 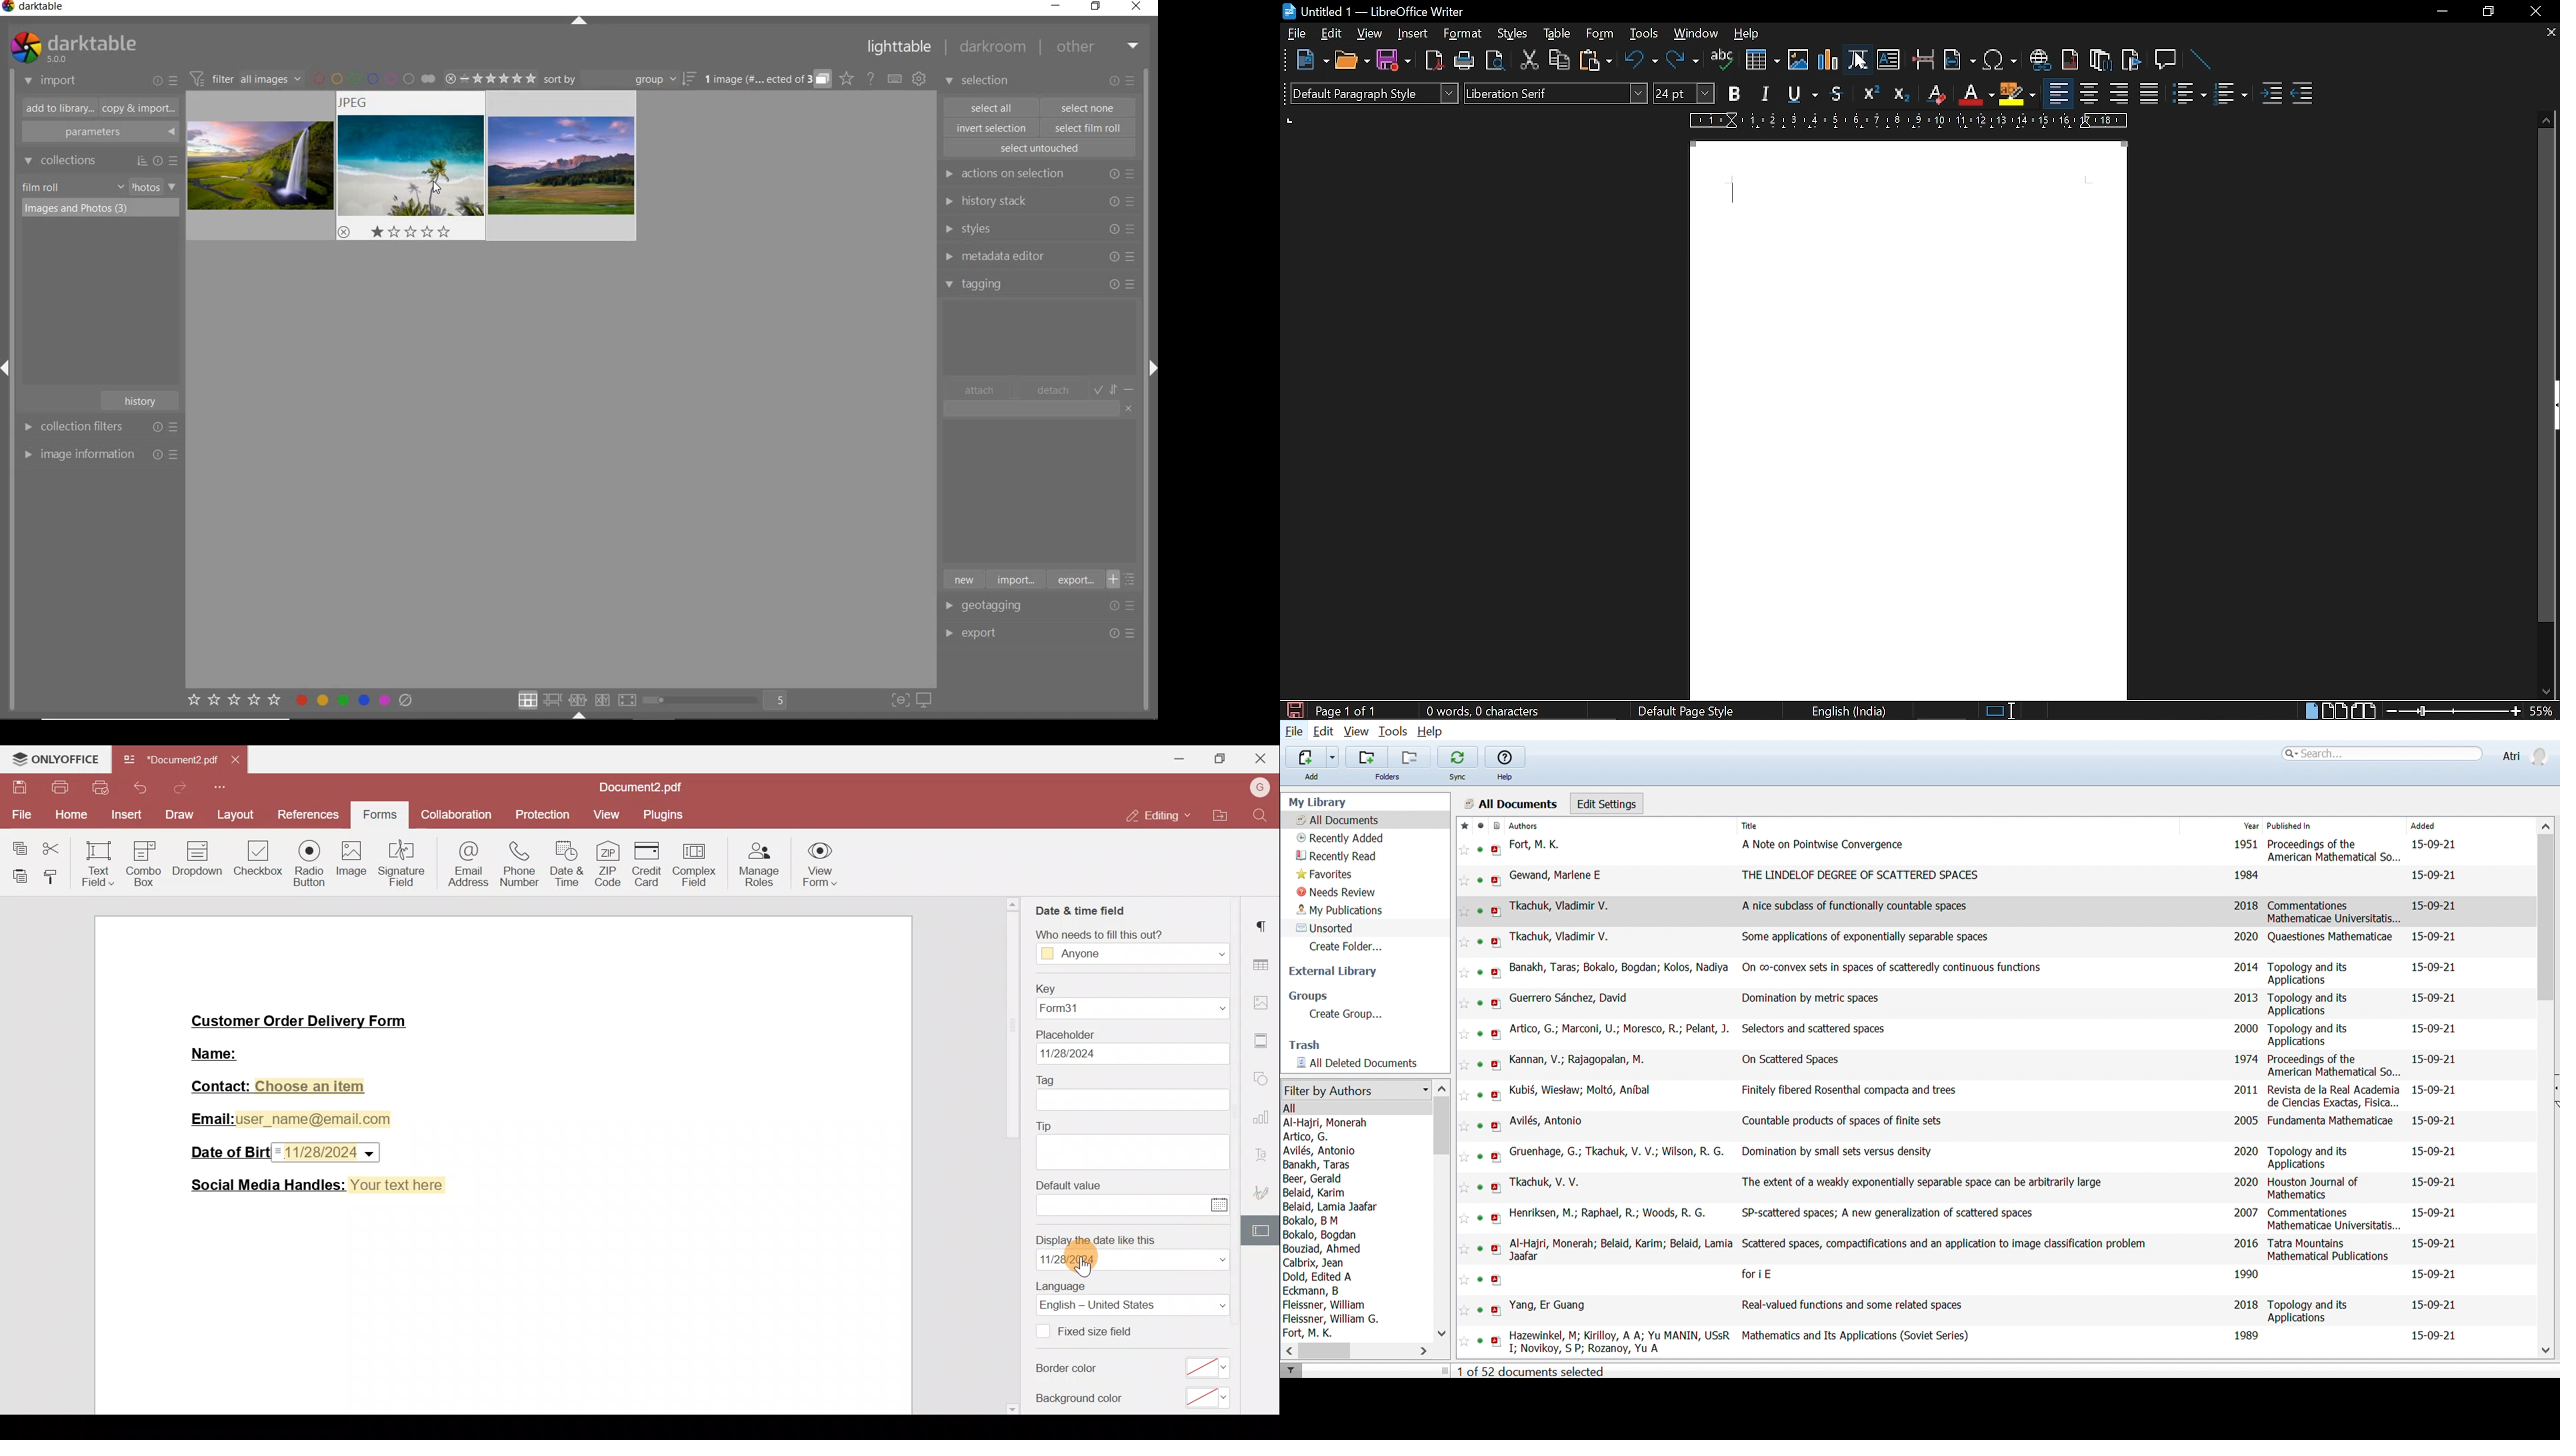 I want to click on 2000, so click(x=2244, y=1028).